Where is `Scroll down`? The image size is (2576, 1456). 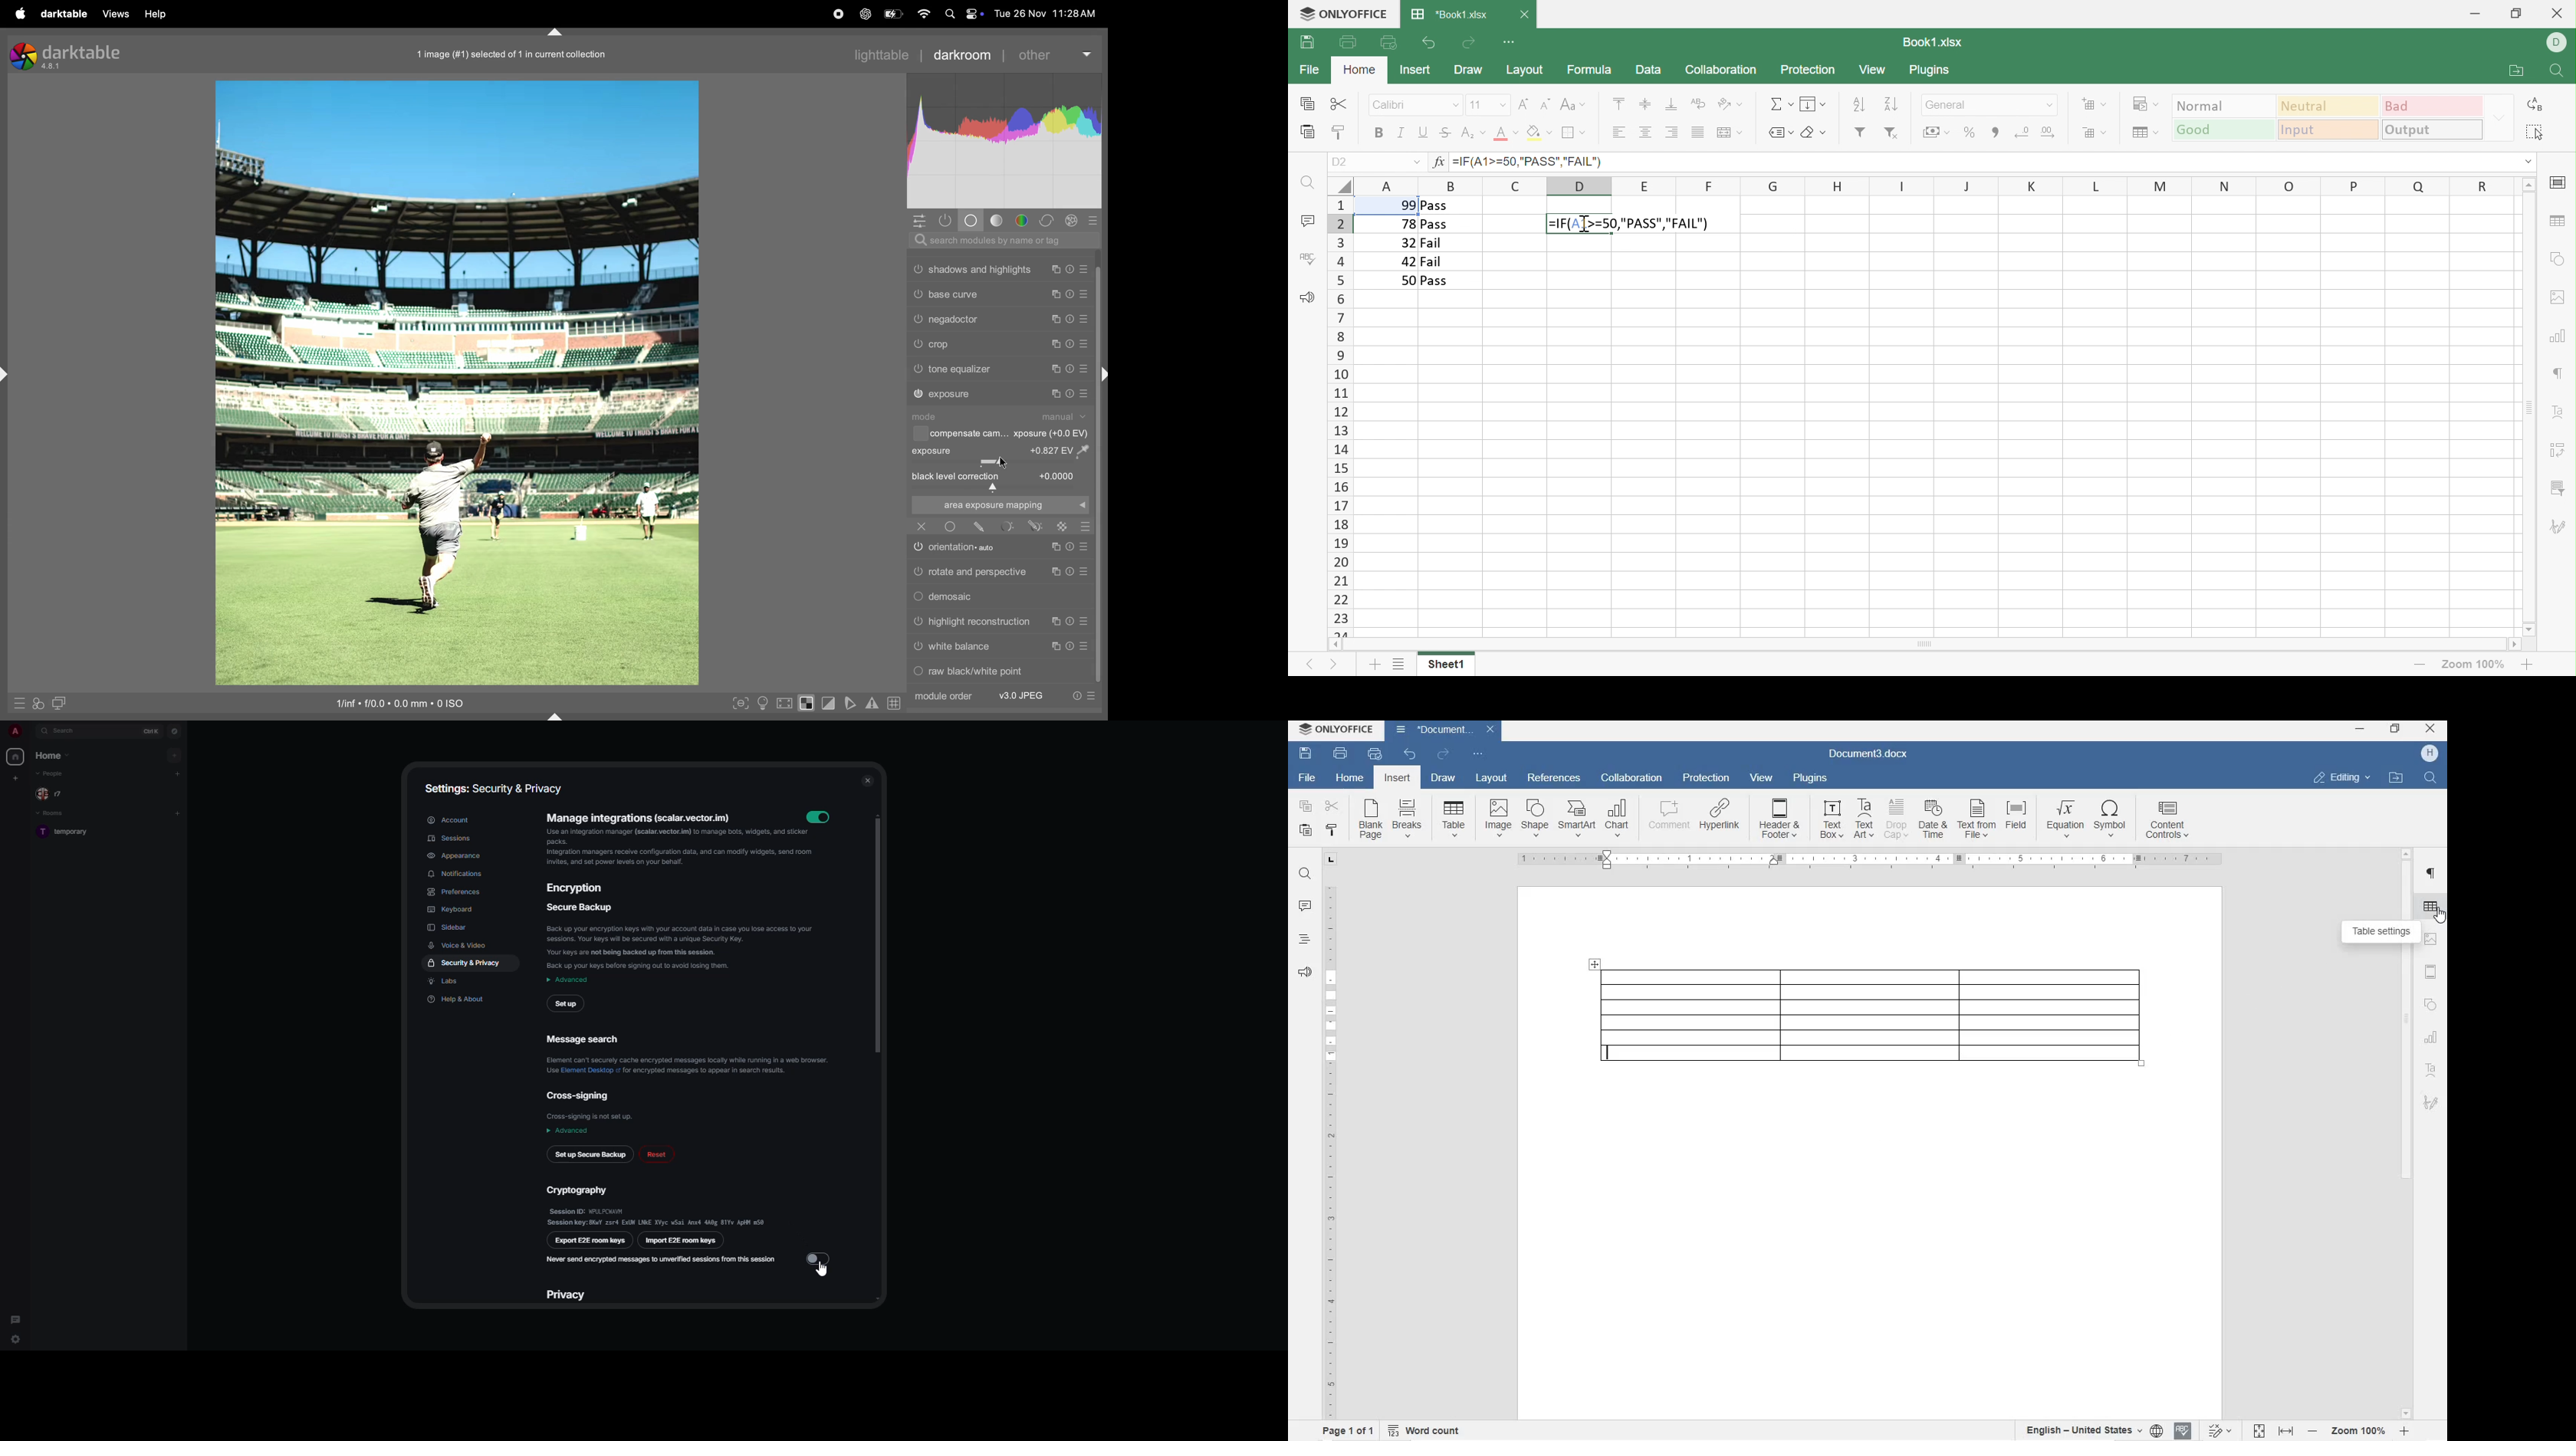
Scroll down is located at coordinates (2530, 630).